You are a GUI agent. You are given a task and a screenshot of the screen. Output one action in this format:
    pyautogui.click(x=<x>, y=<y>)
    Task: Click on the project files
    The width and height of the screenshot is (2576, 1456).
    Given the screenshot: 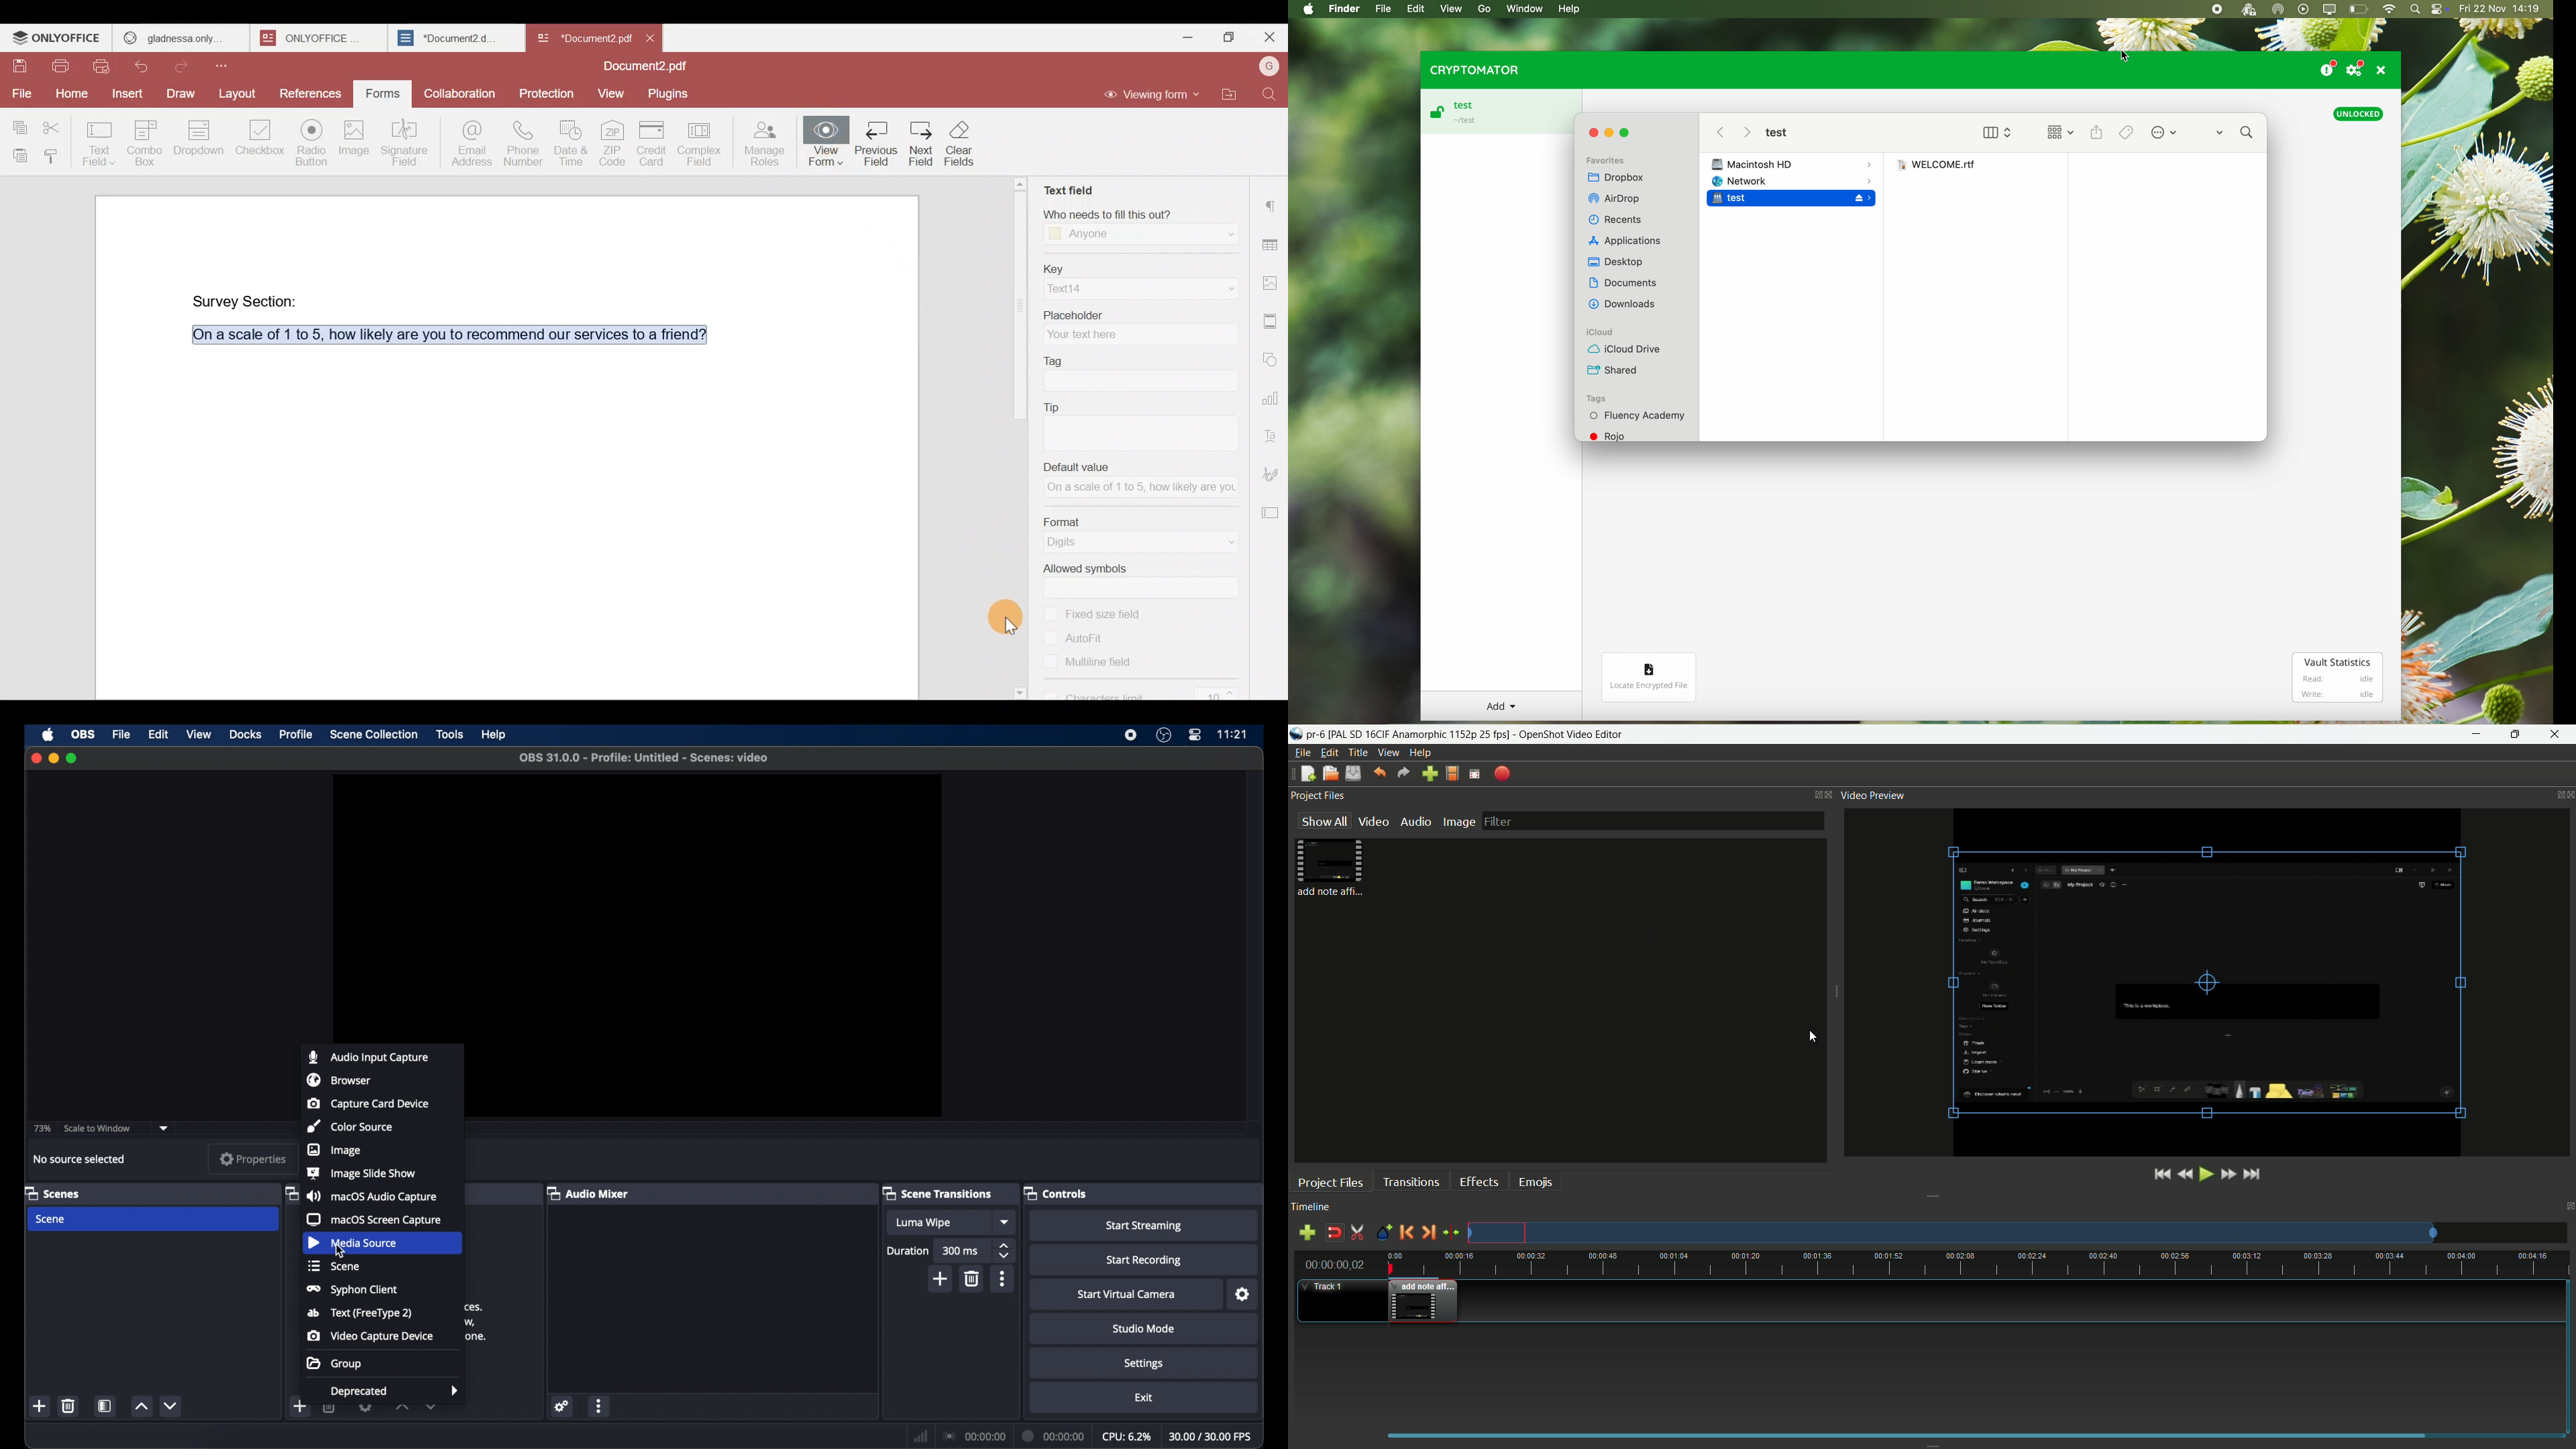 What is the action you would take?
    pyautogui.click(x=1331, y=868)
    